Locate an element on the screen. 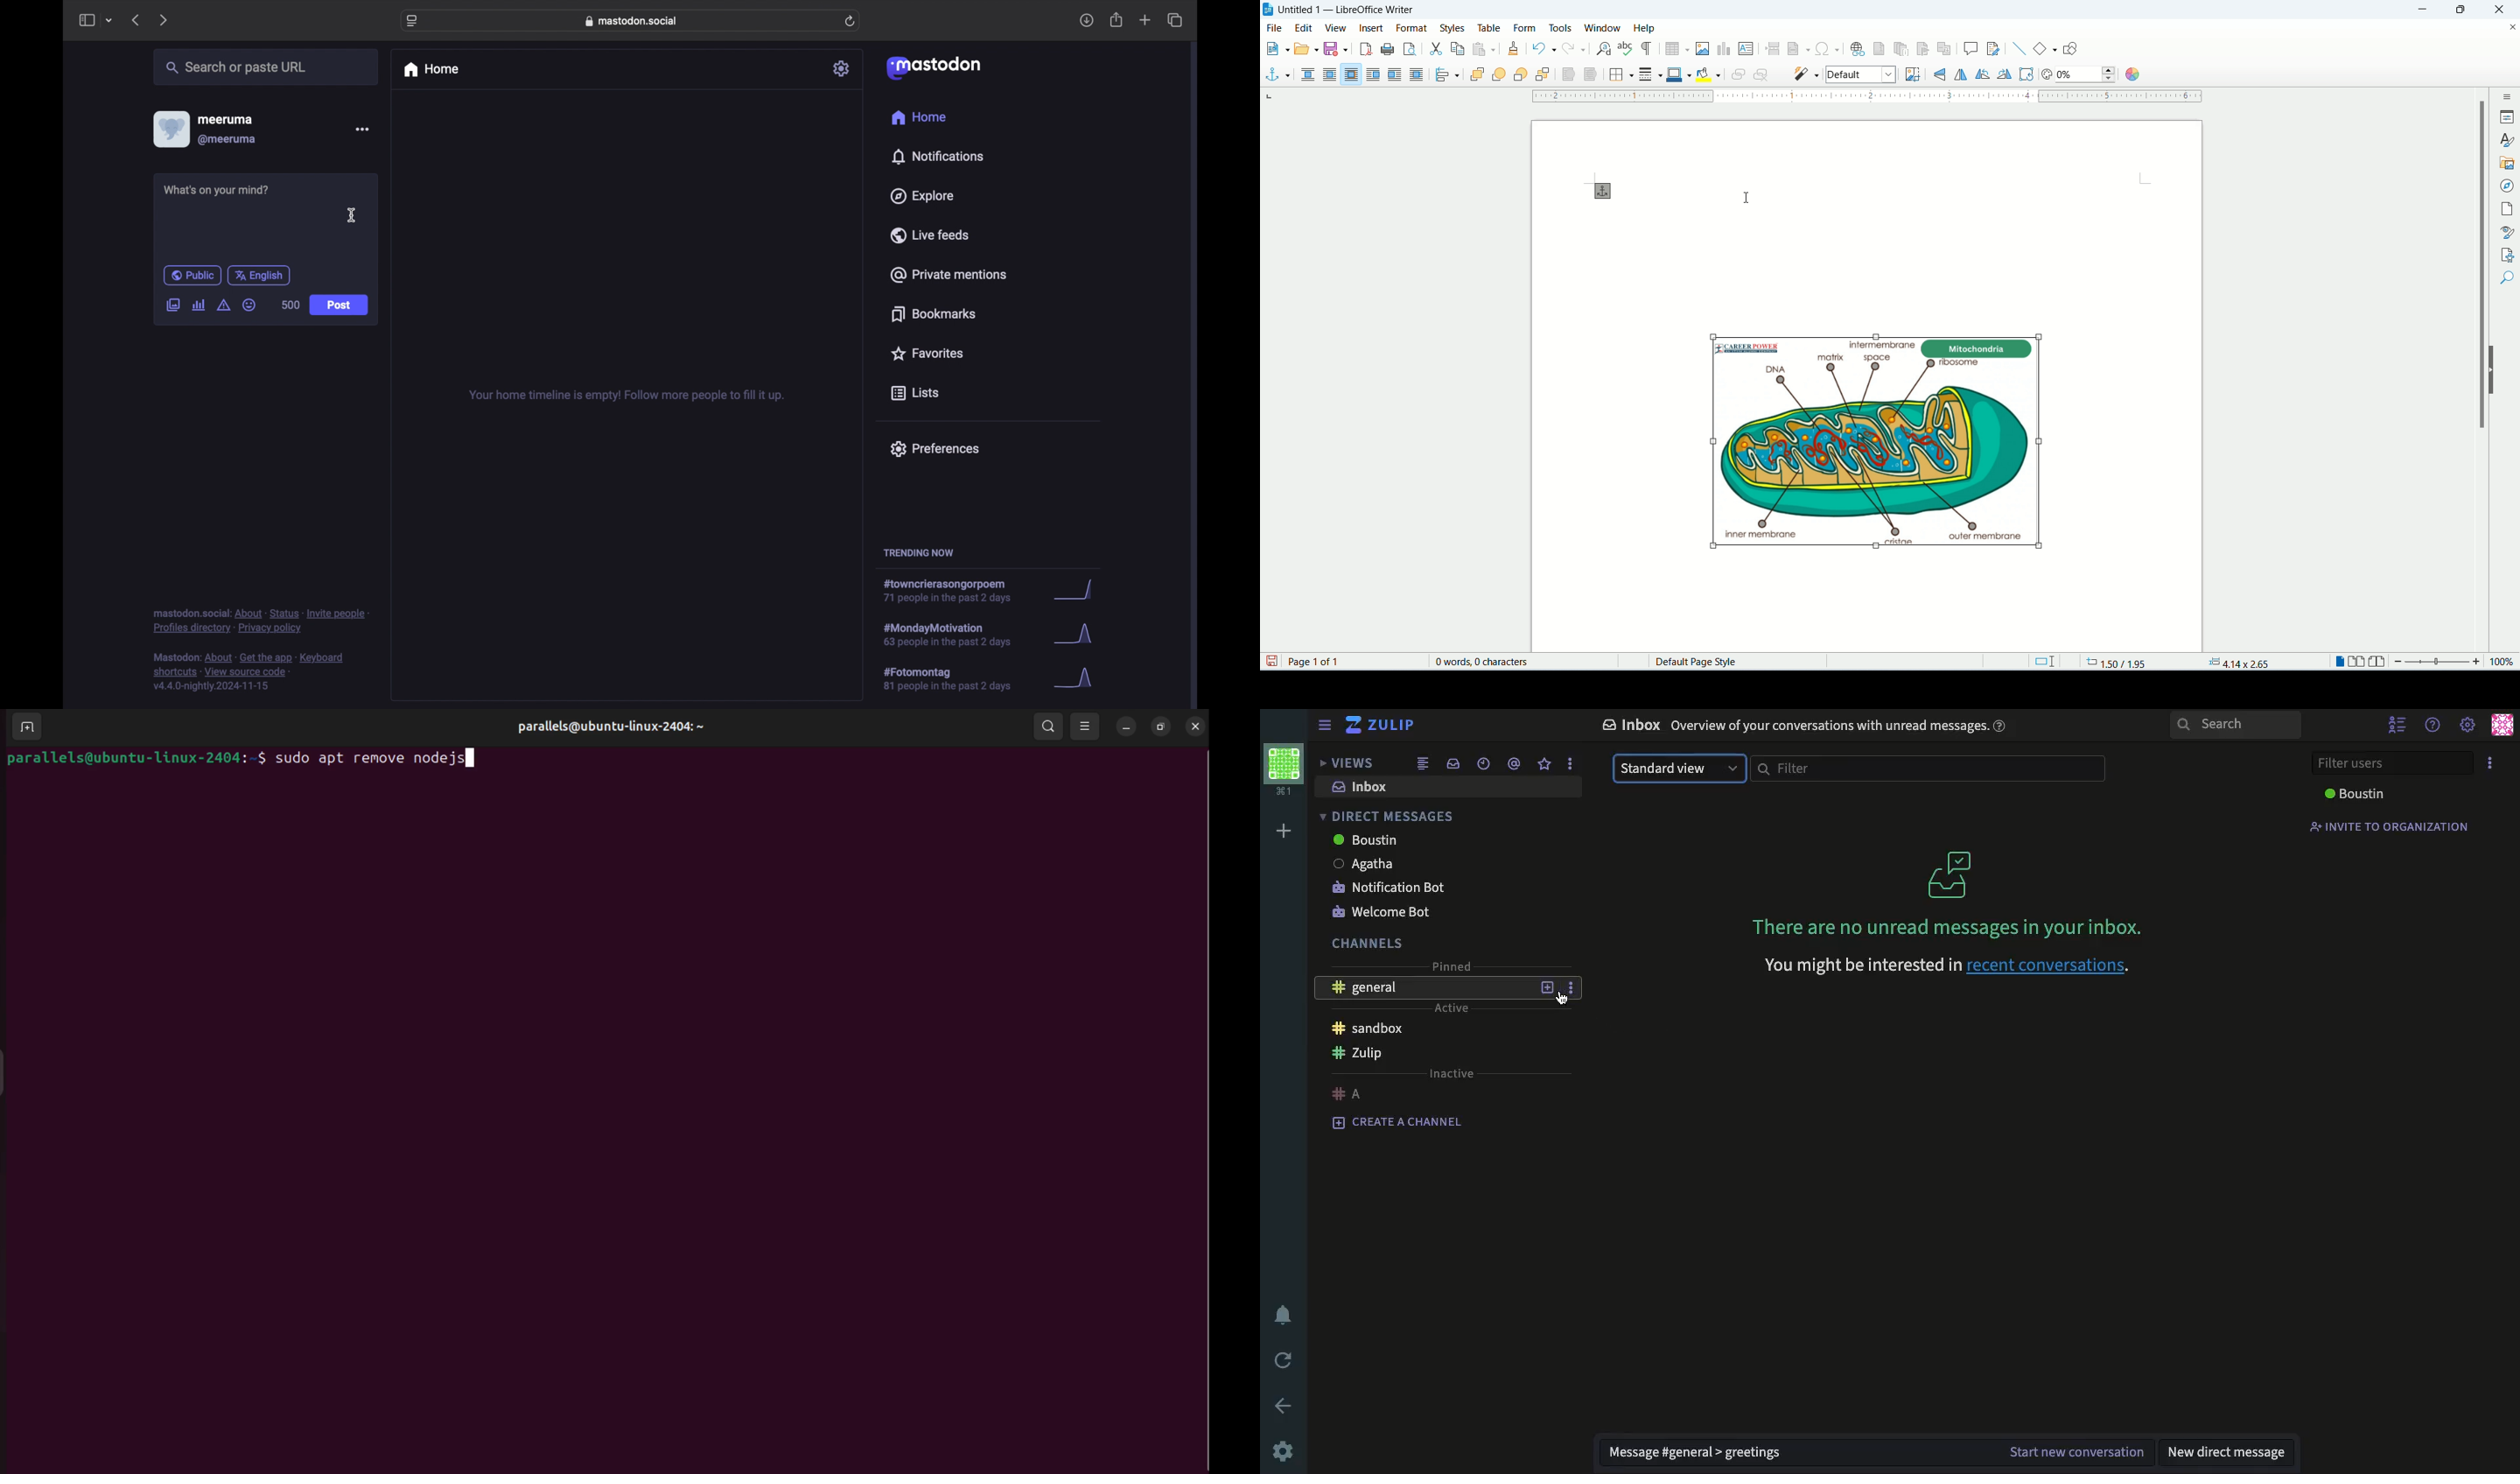 The height and width of the screenshot is (1484, 2520). Agatha is located at coordinates (1364, 864).